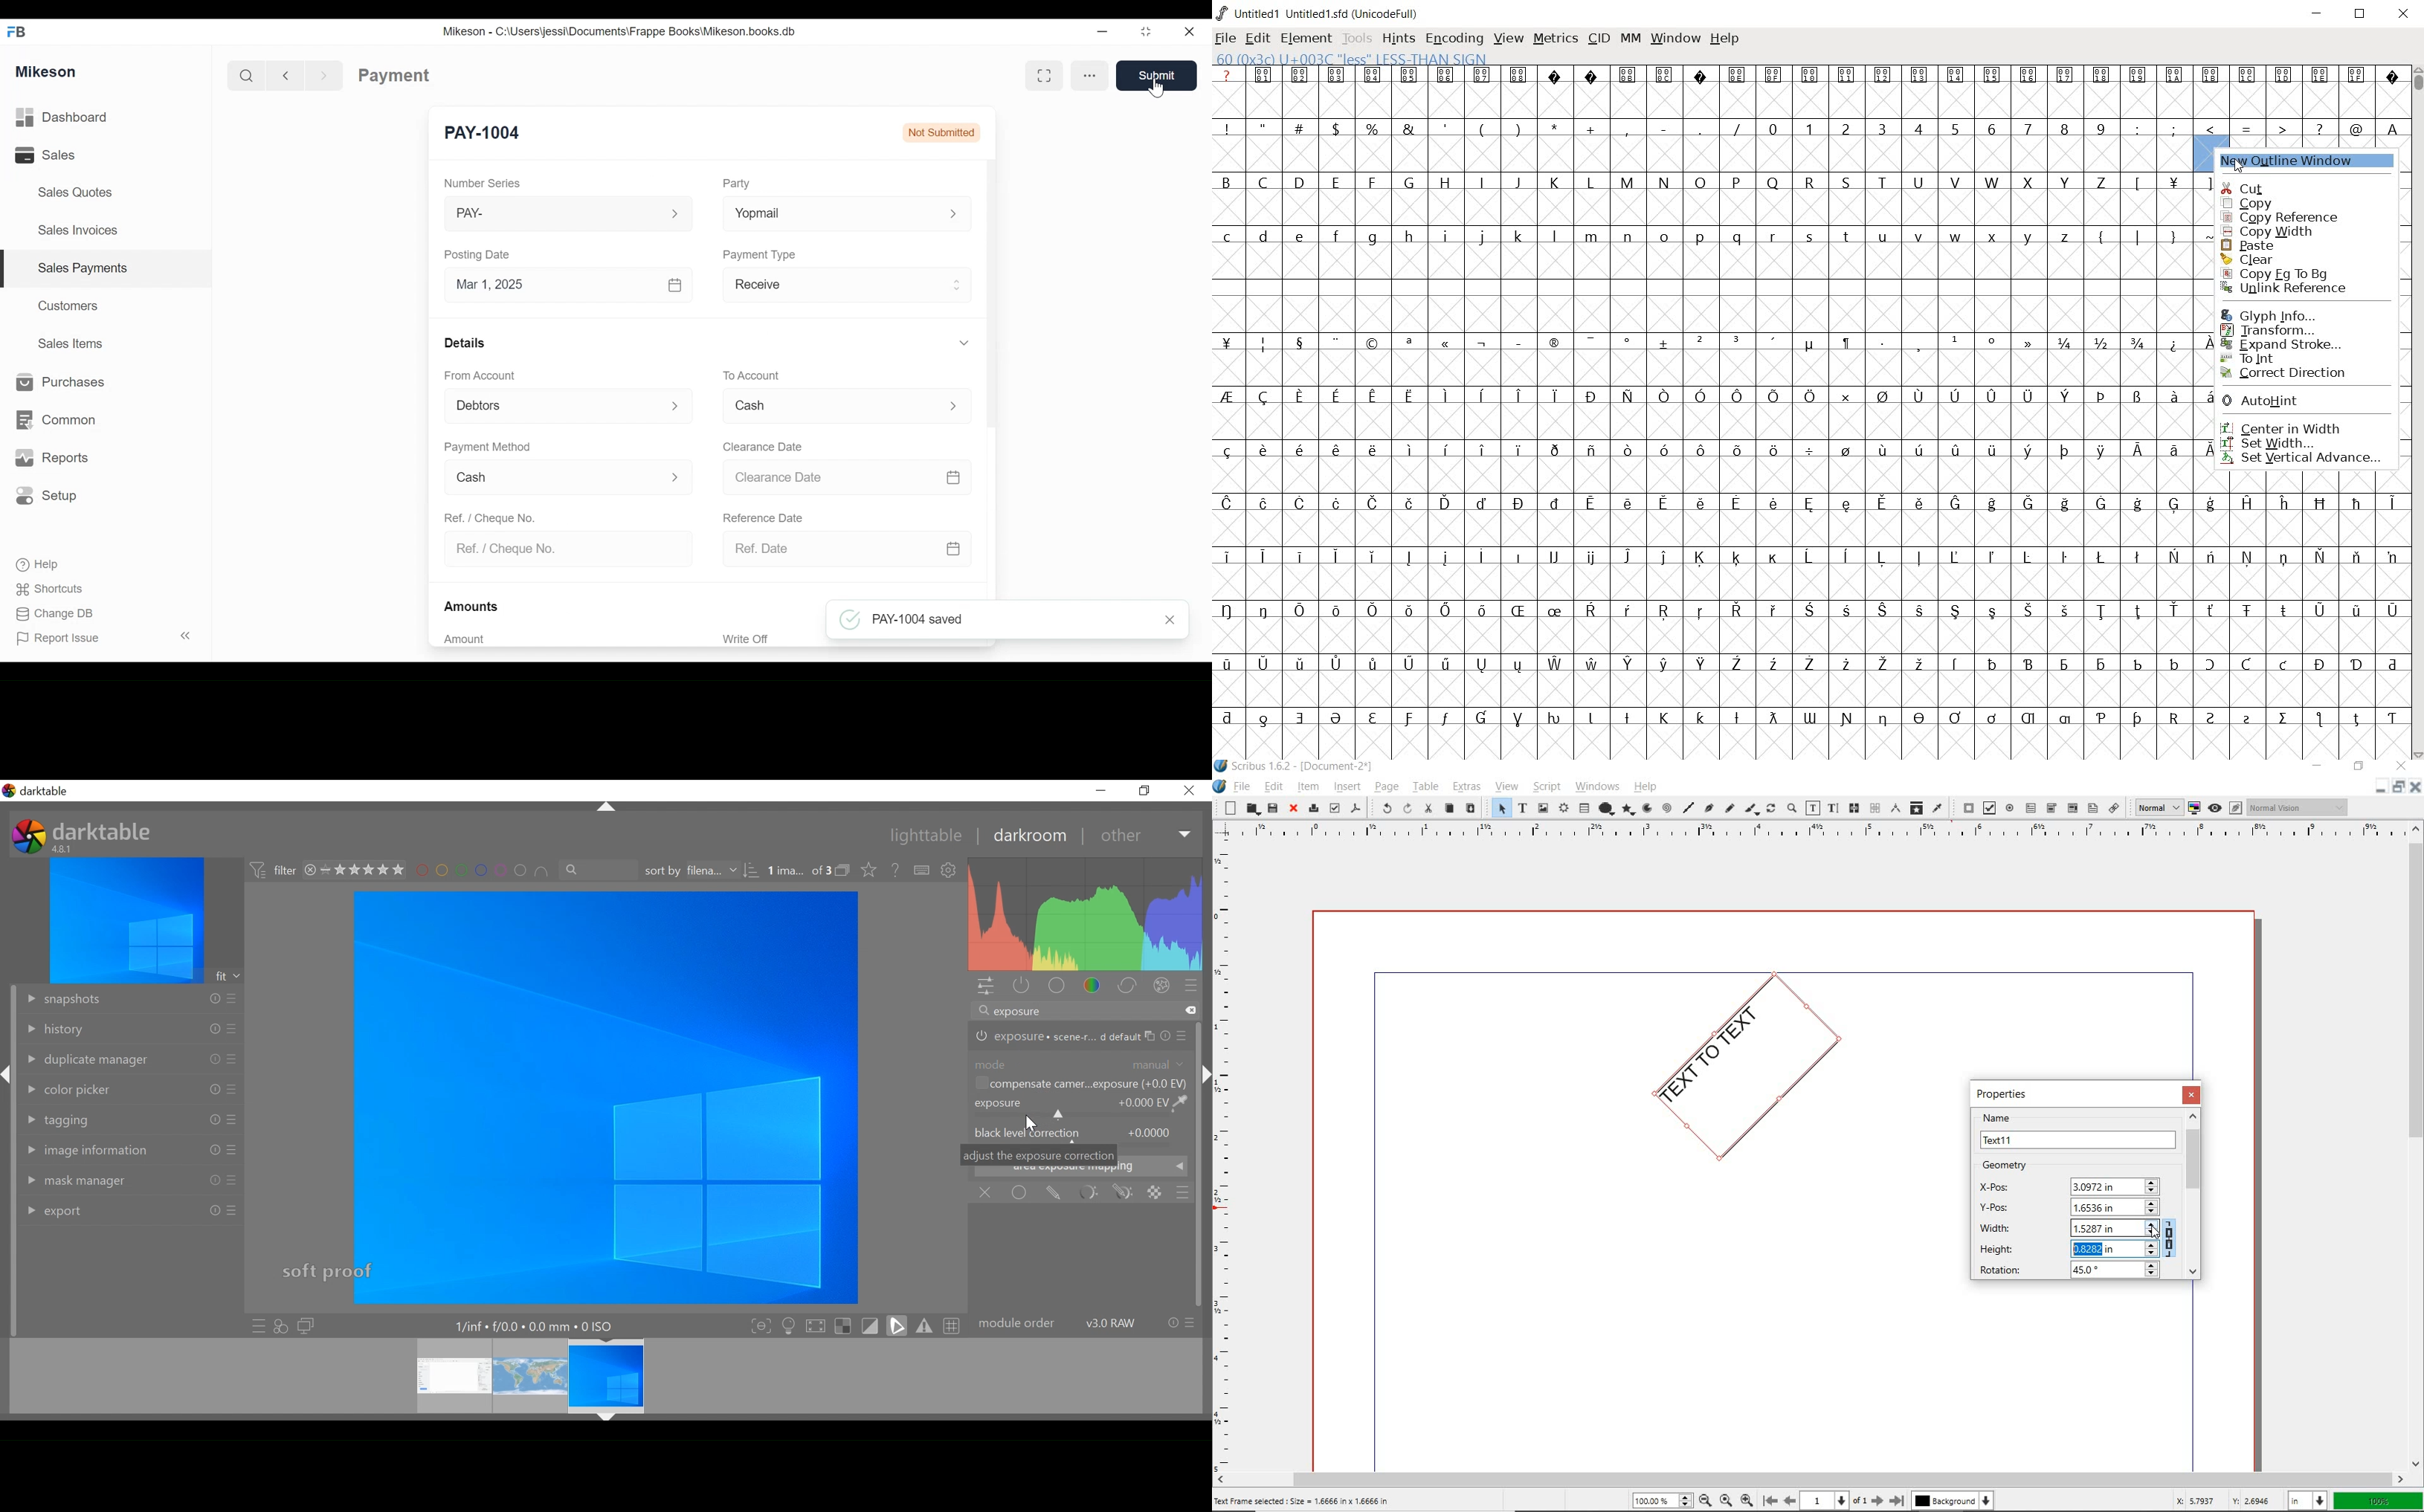 The image size is (2436, 1512). Describe the element at coordinates (1632, 339) in the screenshot. I see `symbols` at that location.